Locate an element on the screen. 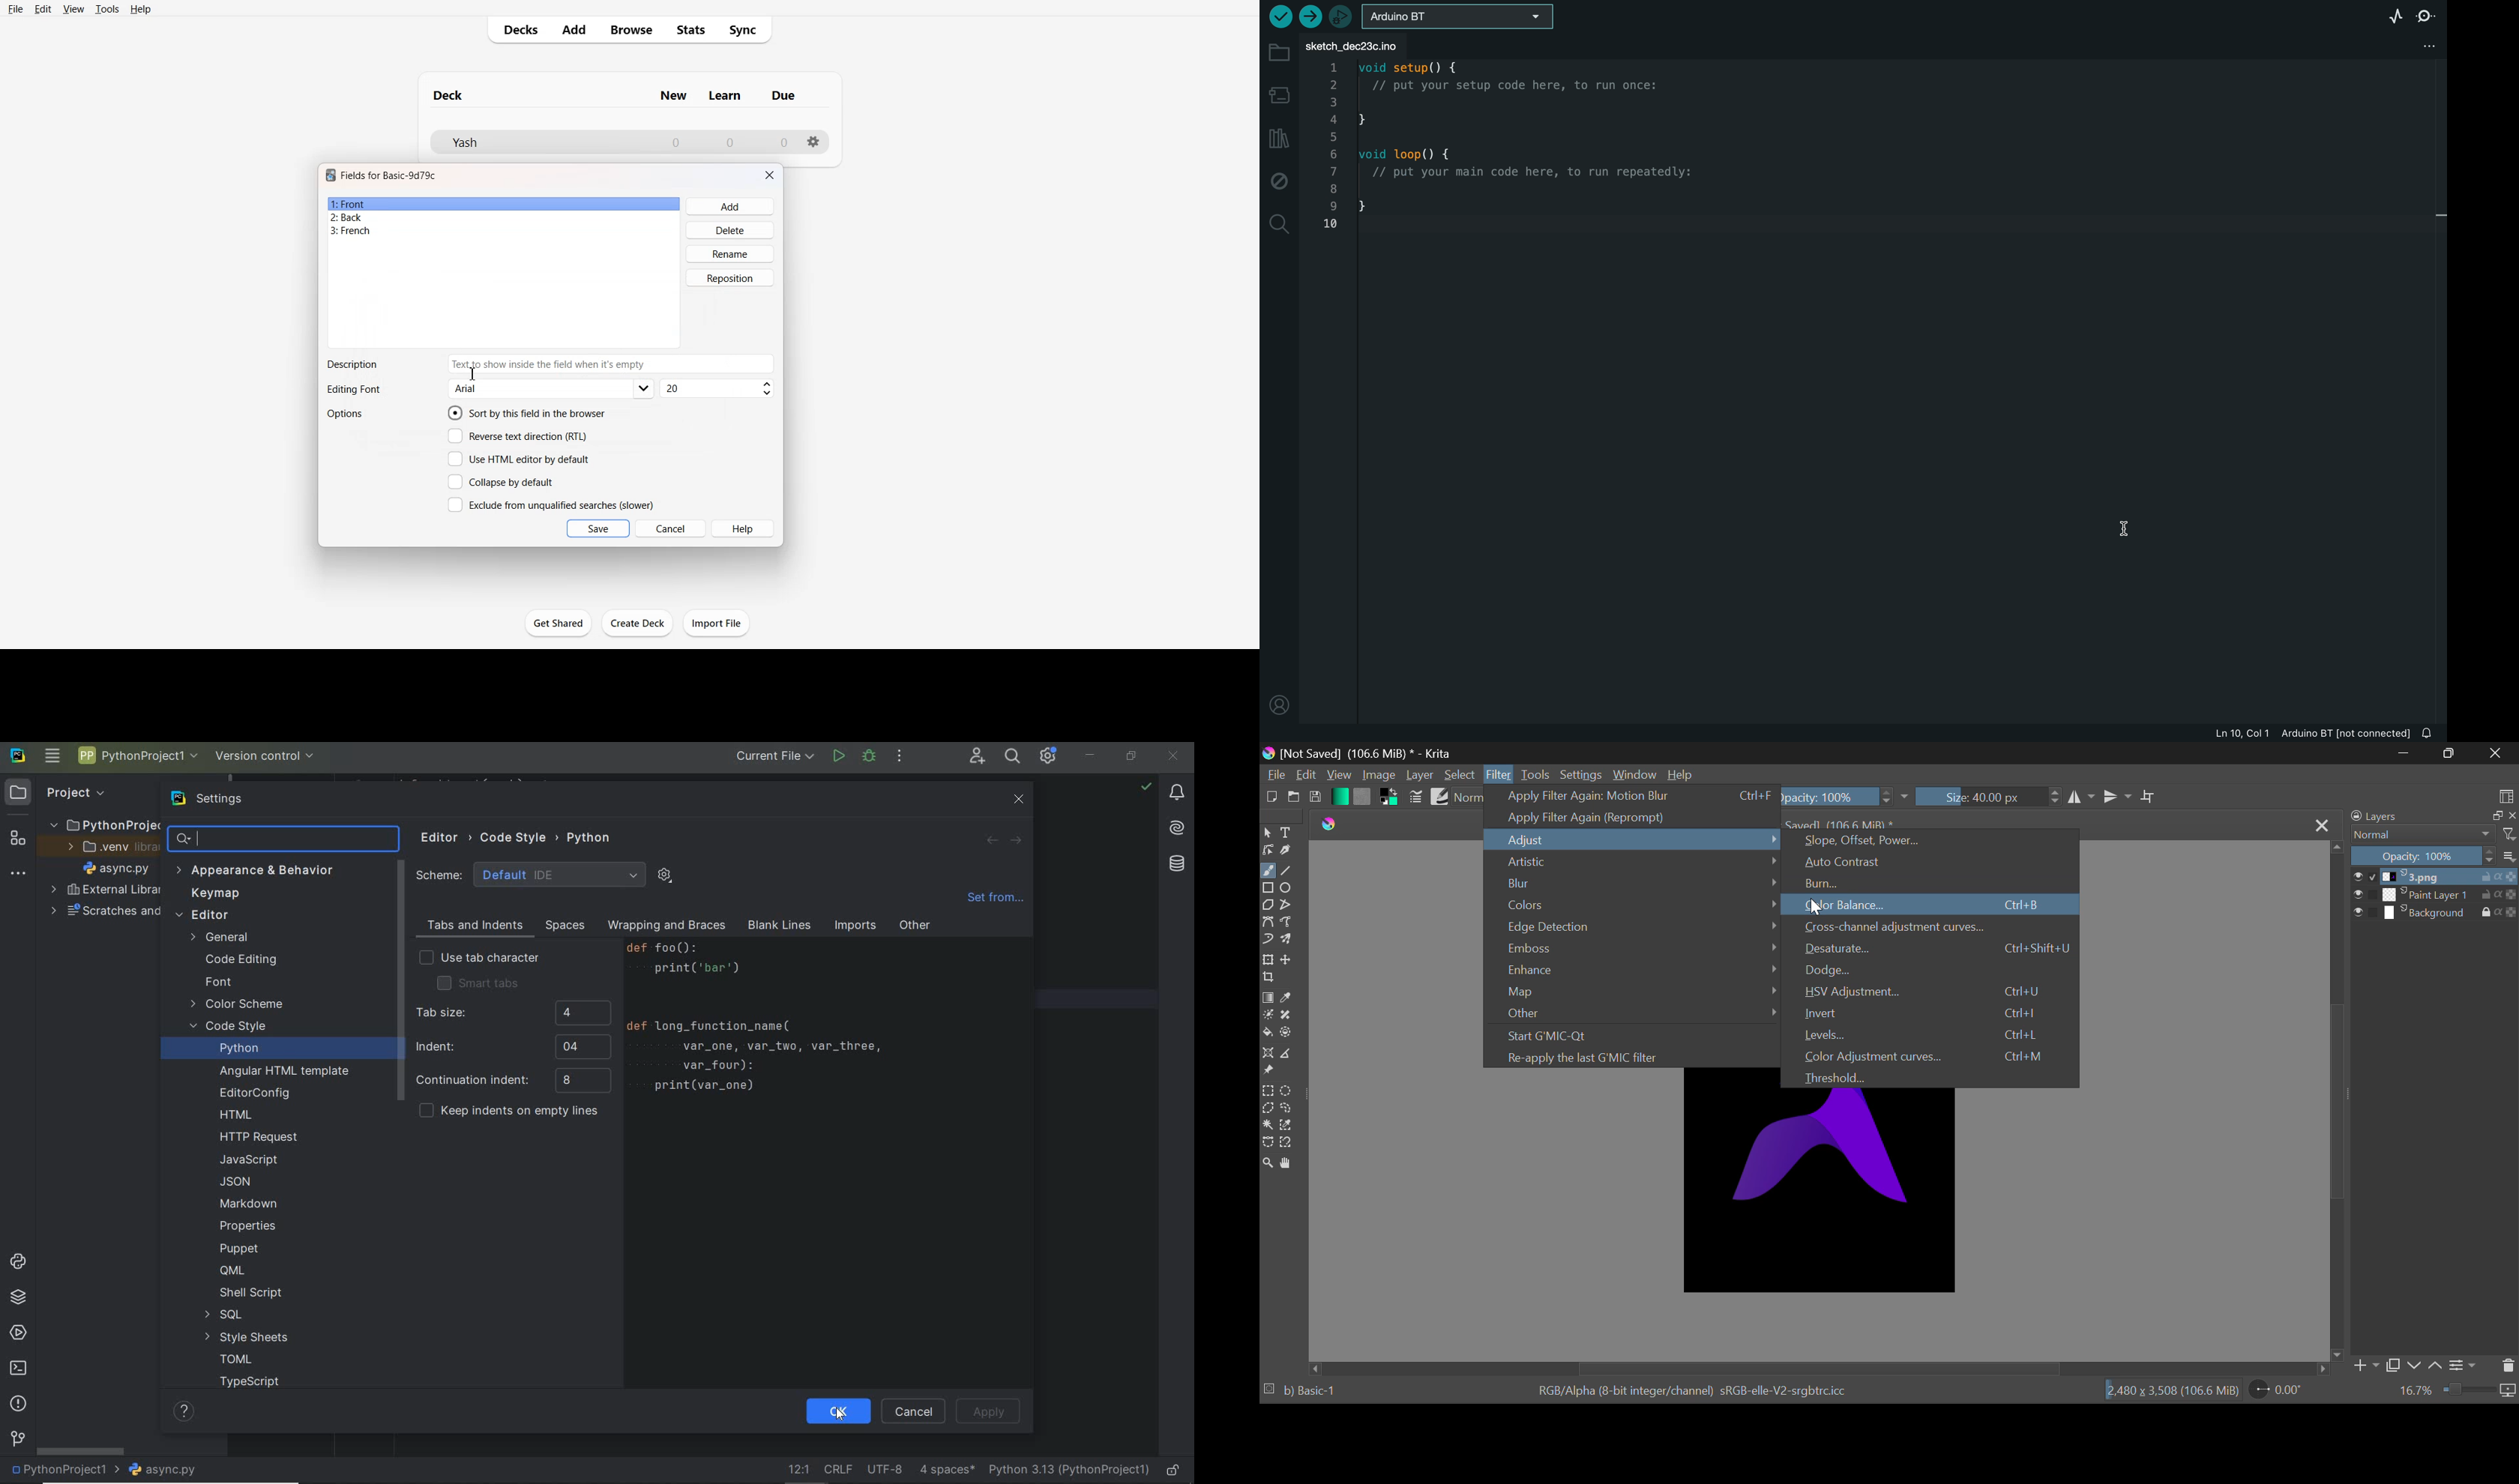 The width and height of the screenshot is (2520, 1484). Save is located at coordinates (1318, 797).